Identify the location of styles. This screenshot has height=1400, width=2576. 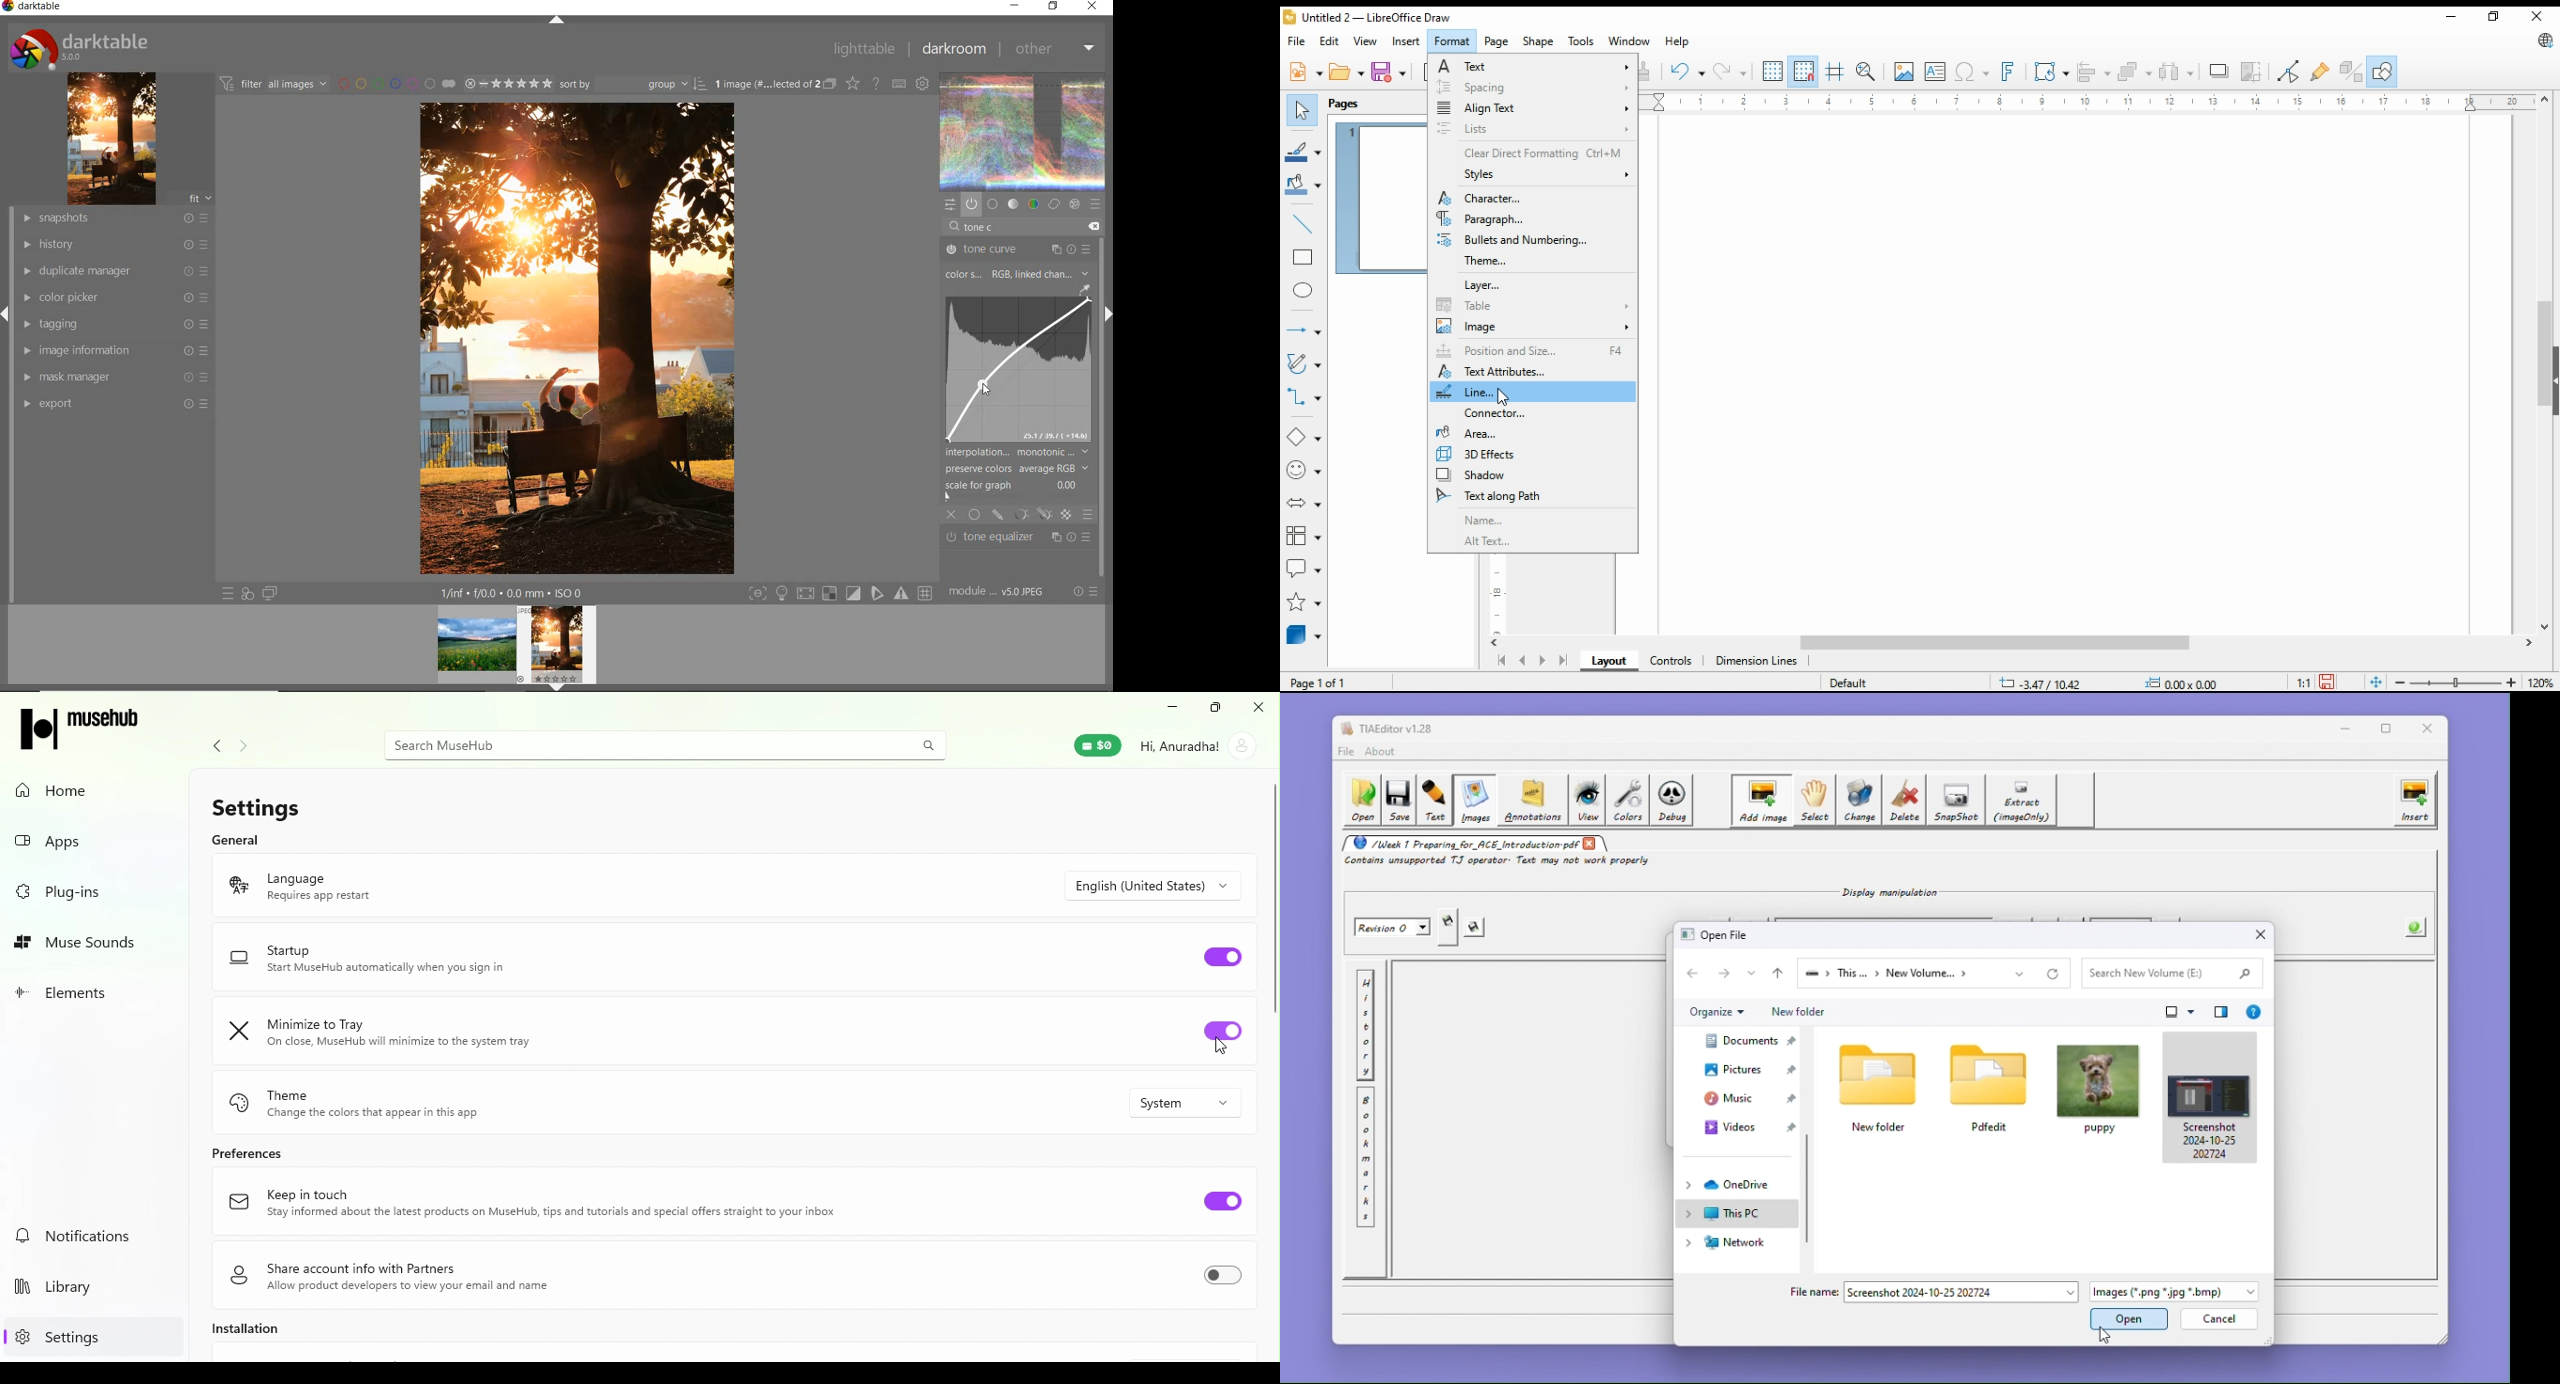
(1531, 175).